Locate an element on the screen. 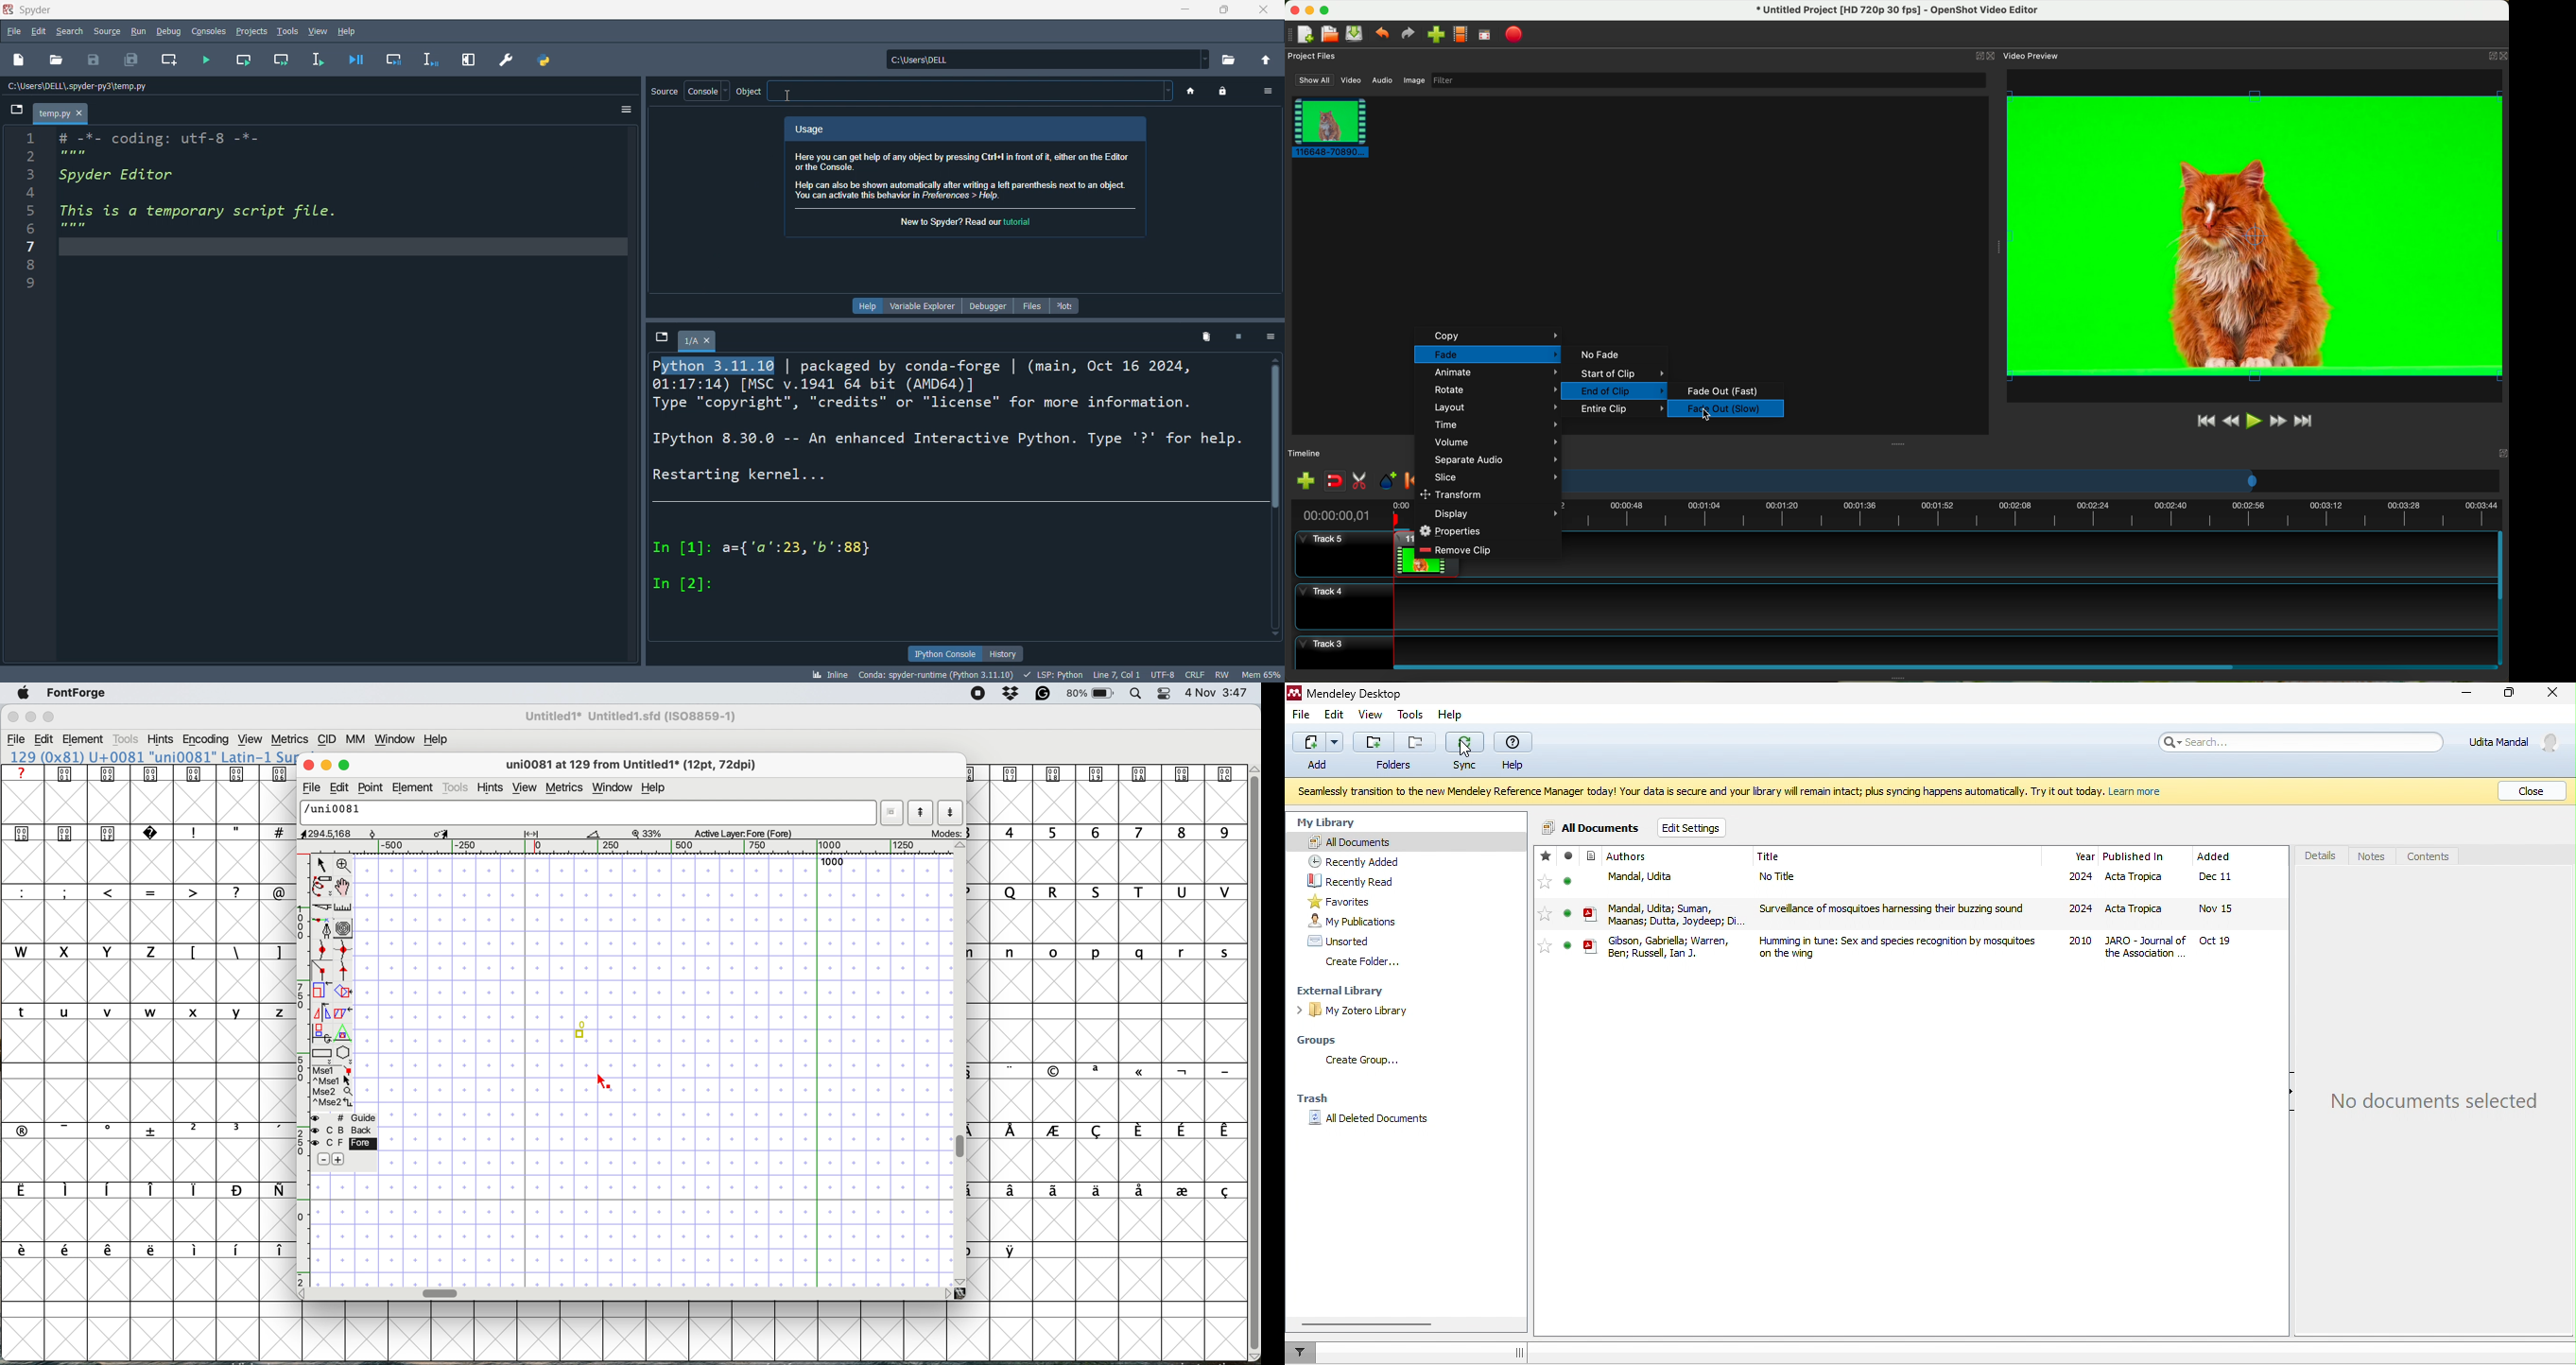  UTF-8 is located at coordinates (1162, 673).